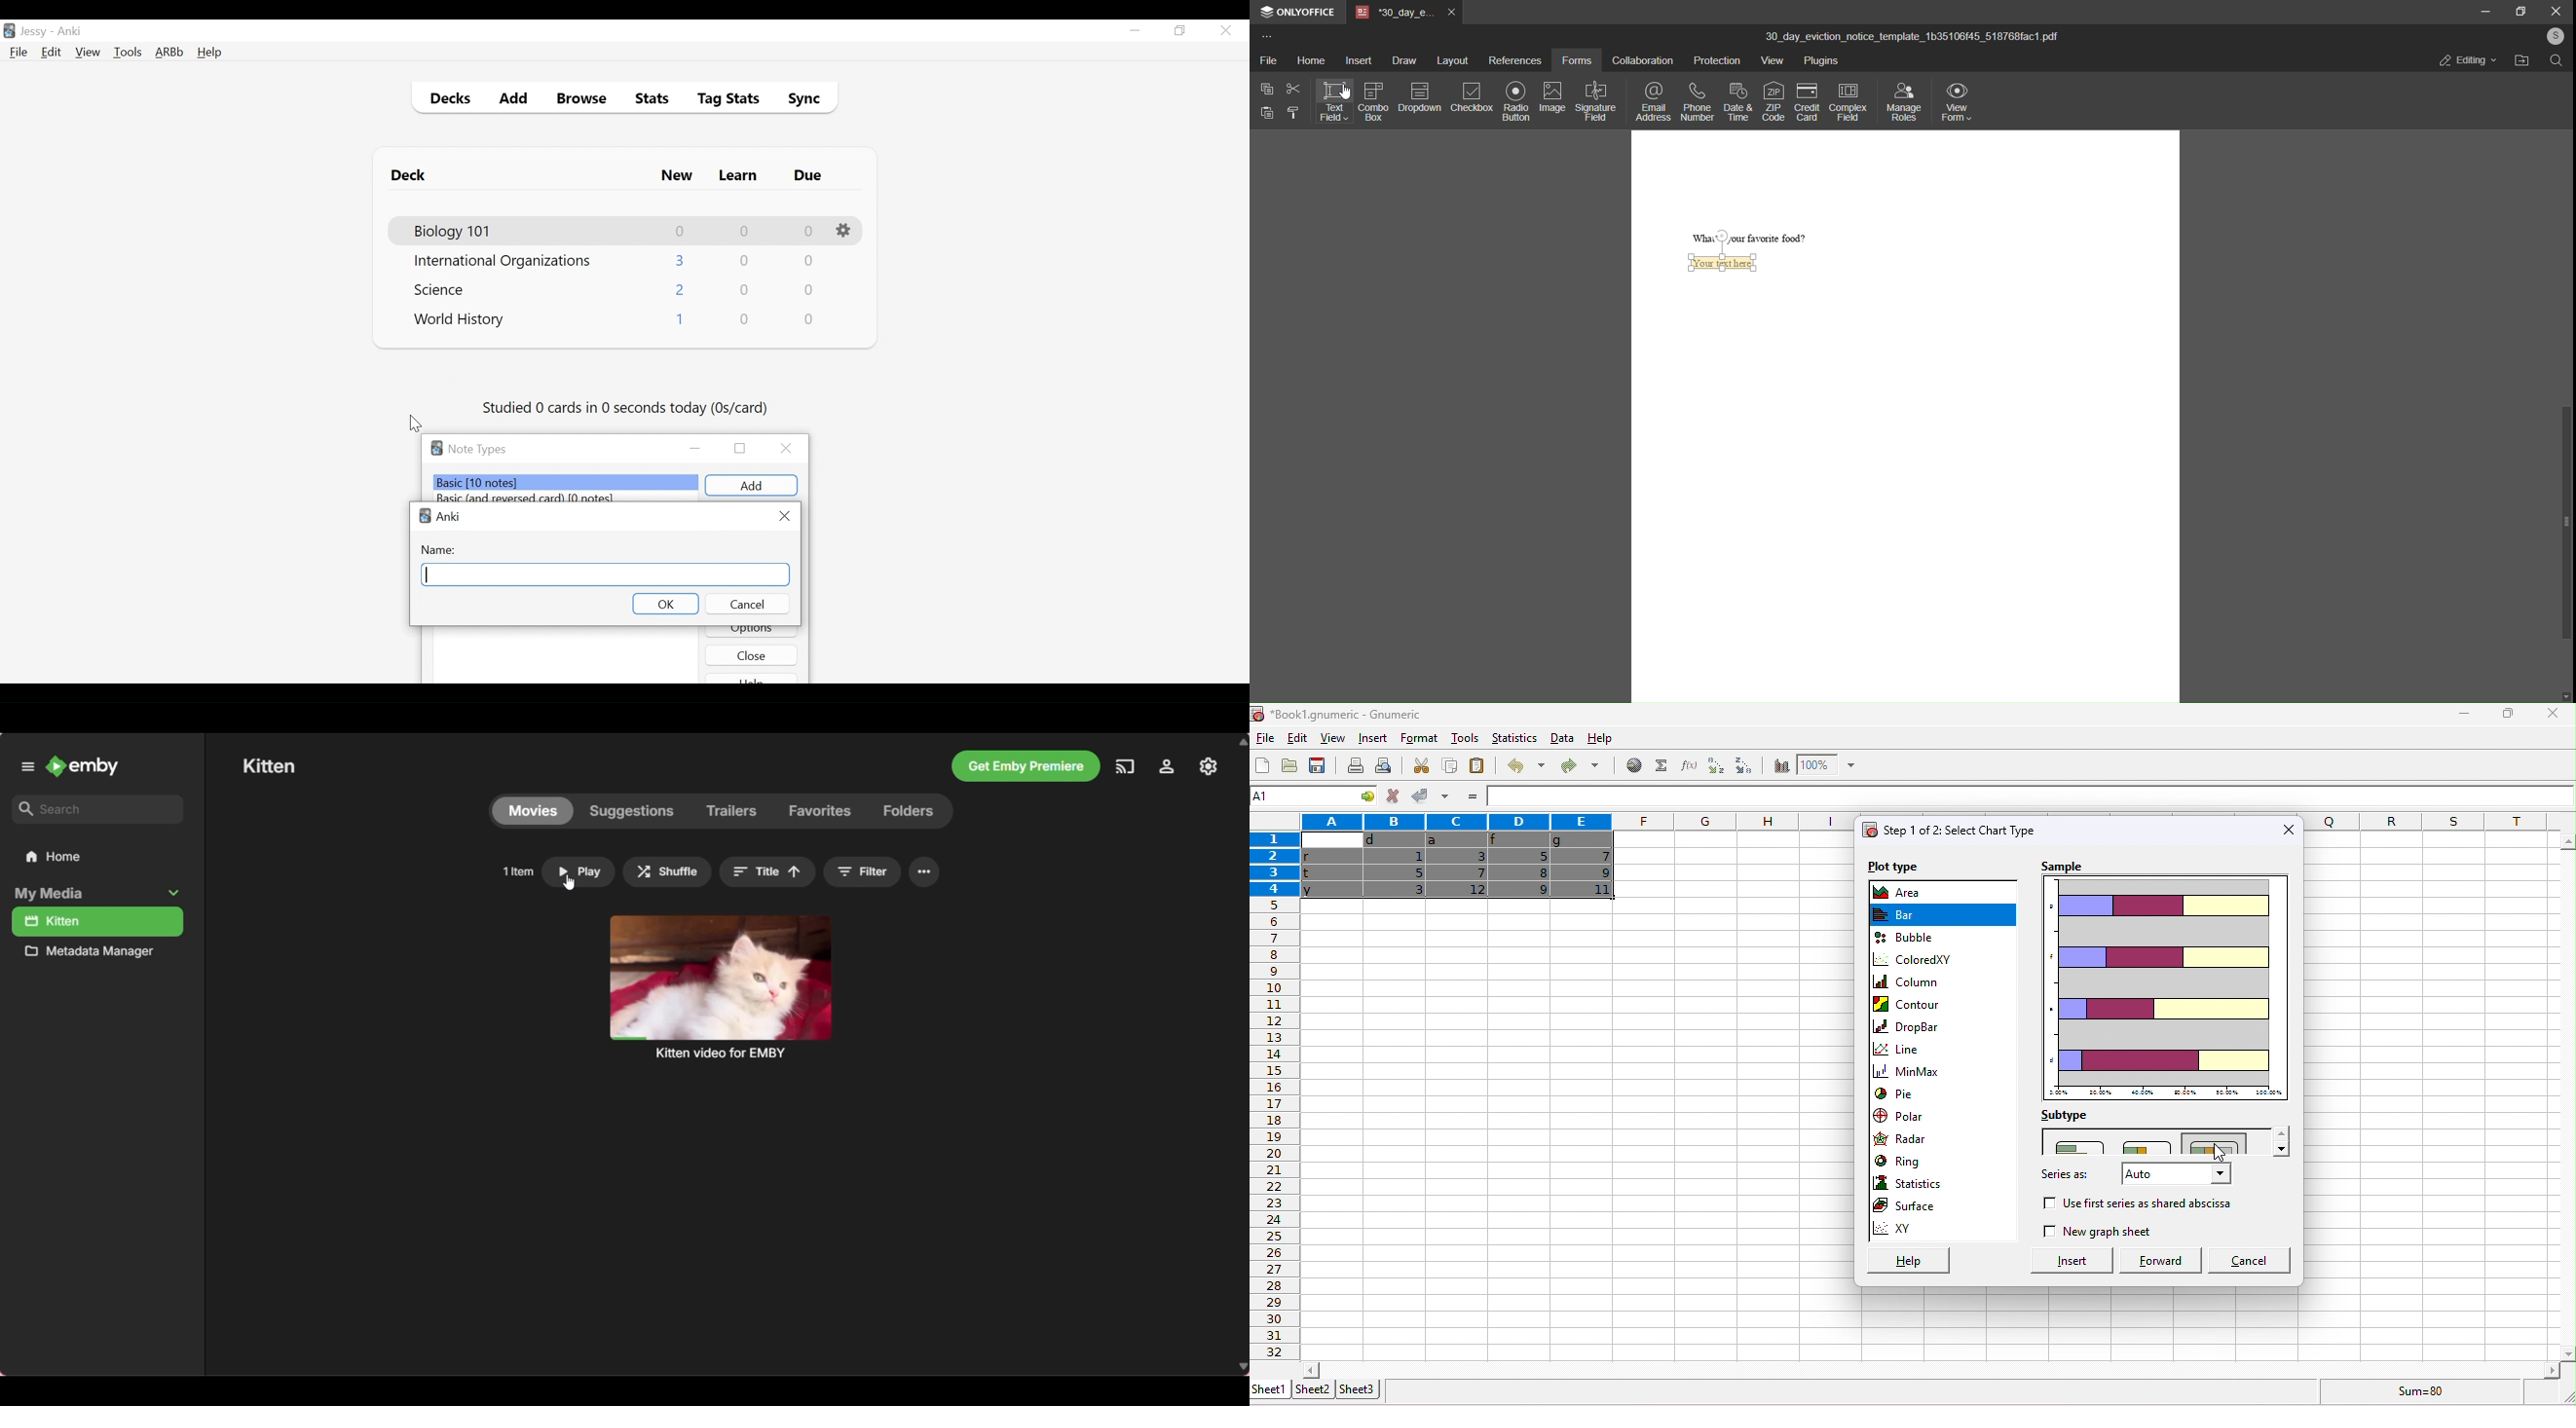 This screenshot has width=2576, height=1428. What do you see at coordinates (648, 99) in the screenshot?
I see `Stats` at bounding box center [648, 99].